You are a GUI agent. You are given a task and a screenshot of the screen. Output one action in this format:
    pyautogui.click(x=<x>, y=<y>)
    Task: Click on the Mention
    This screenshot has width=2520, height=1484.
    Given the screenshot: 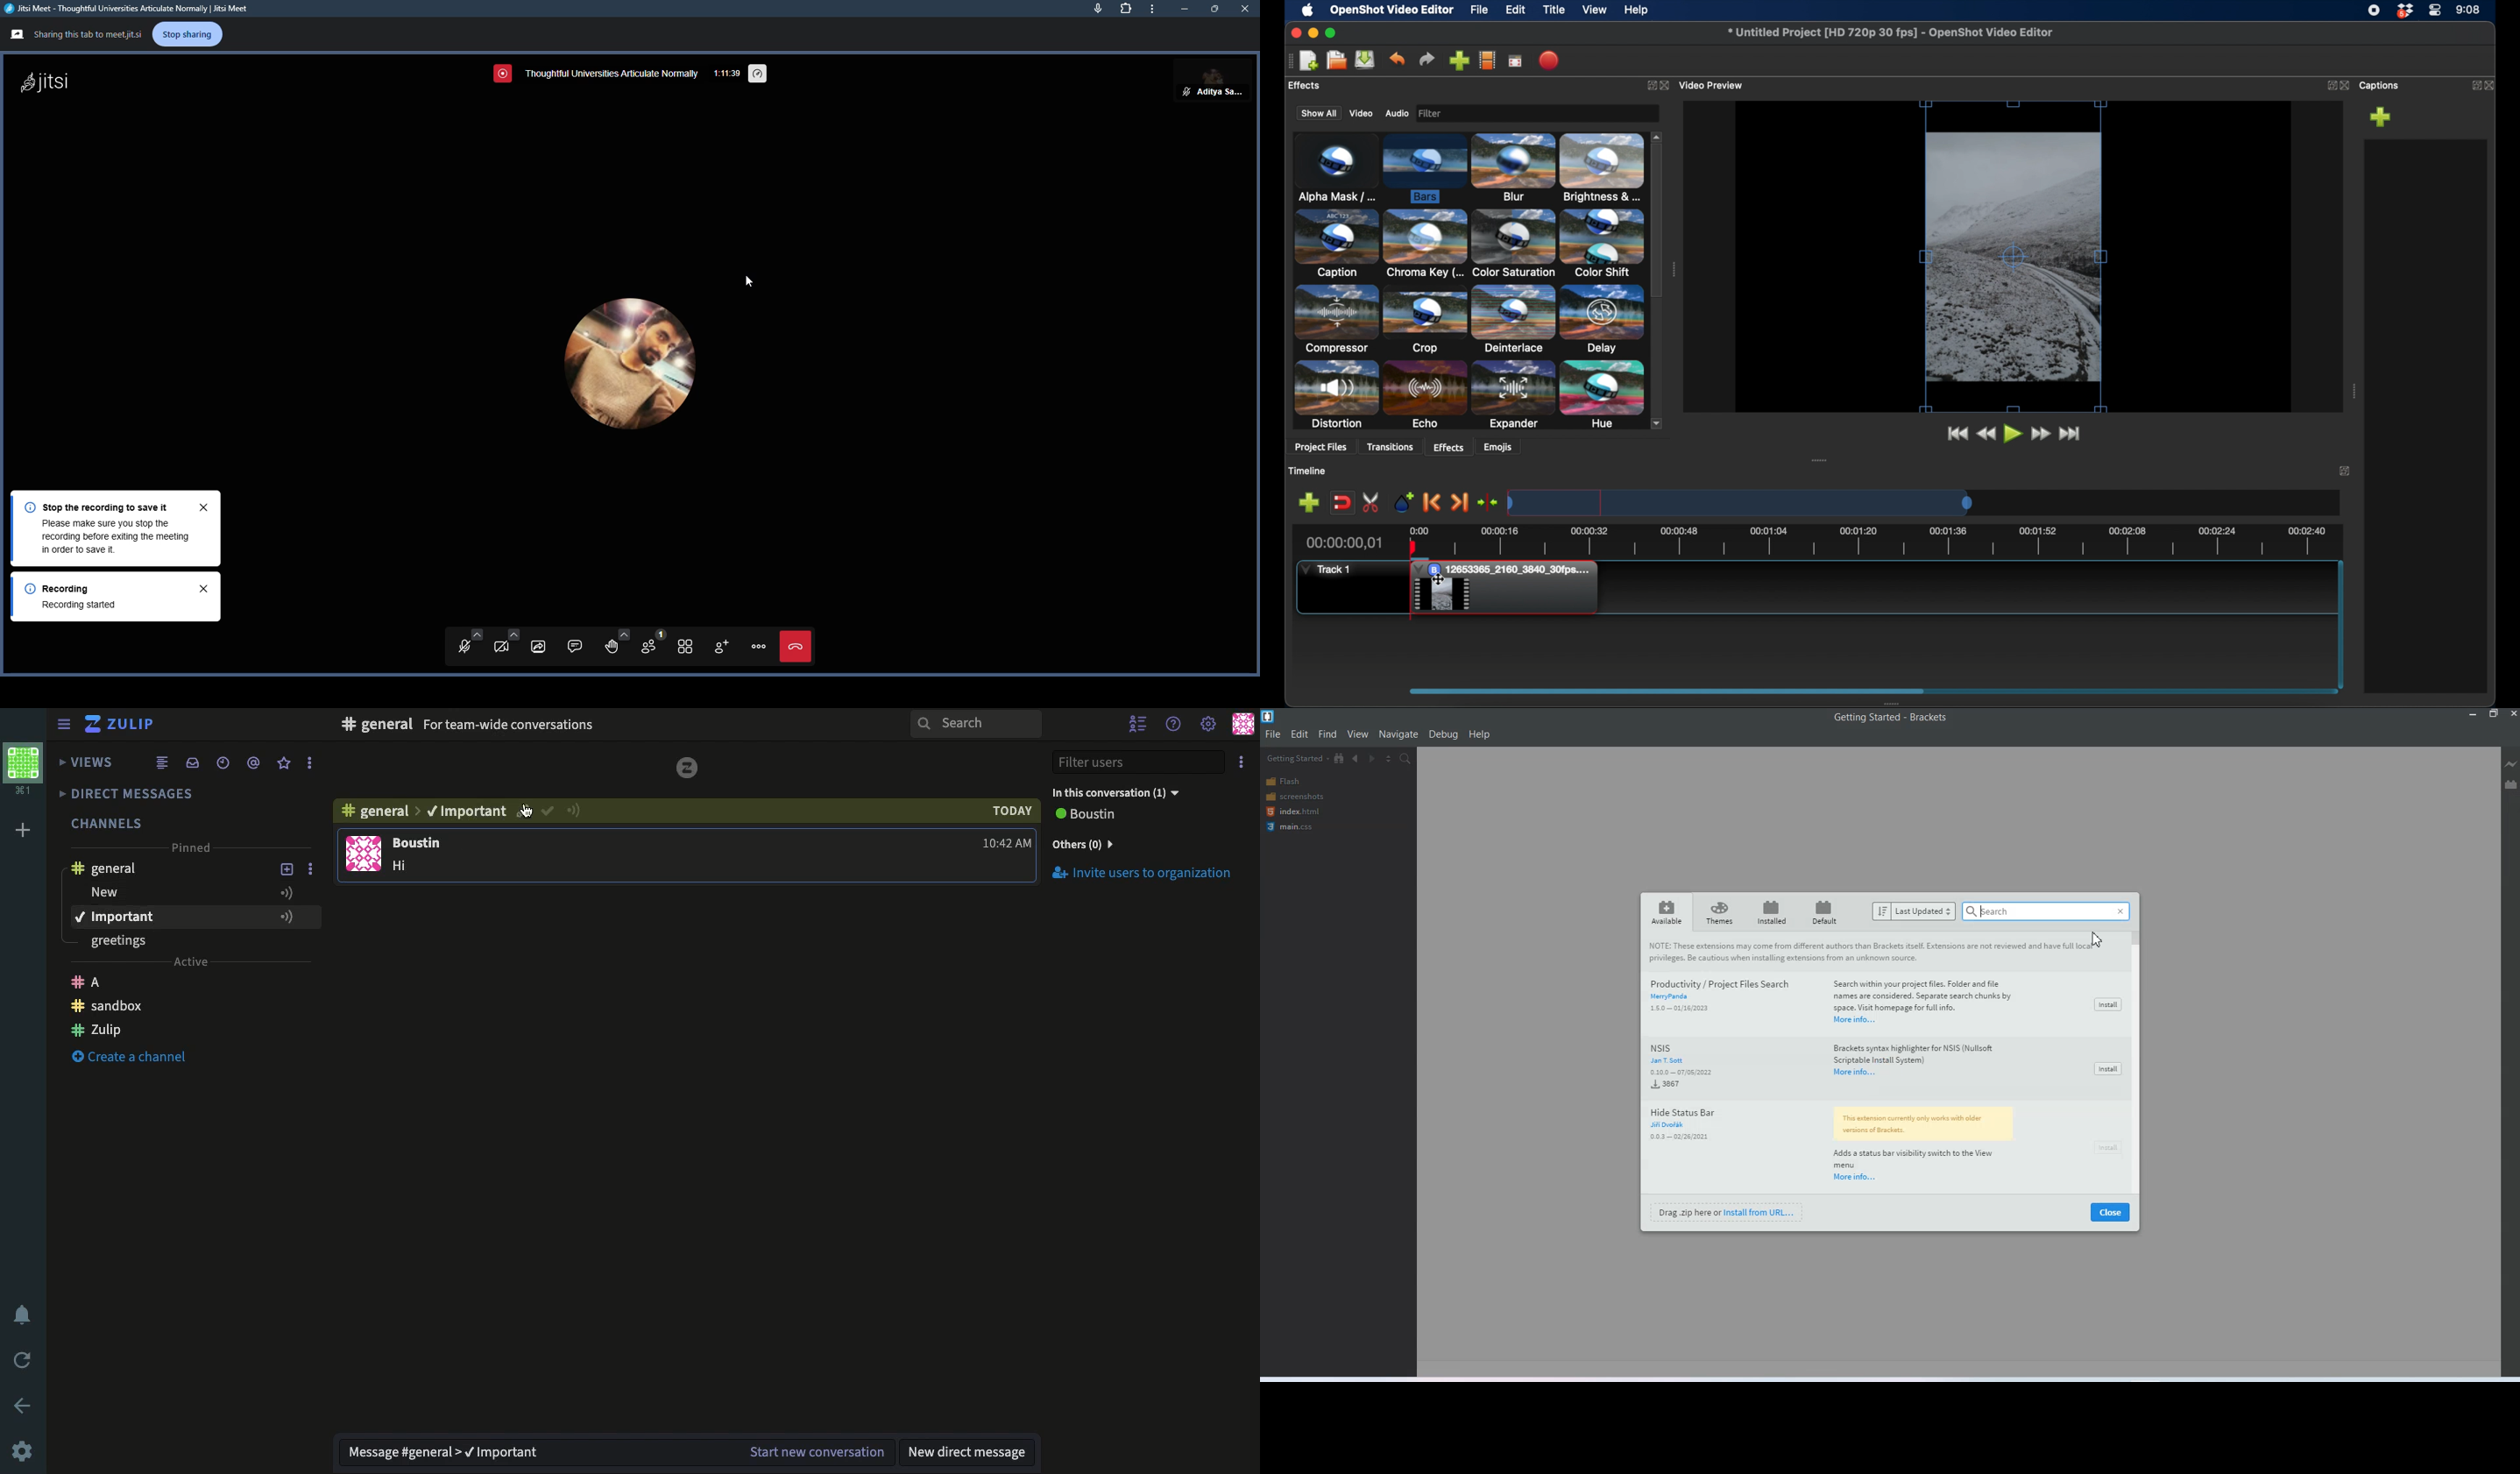 What is the action you would take?
    pyautogui.click(x=257, y=762)
    